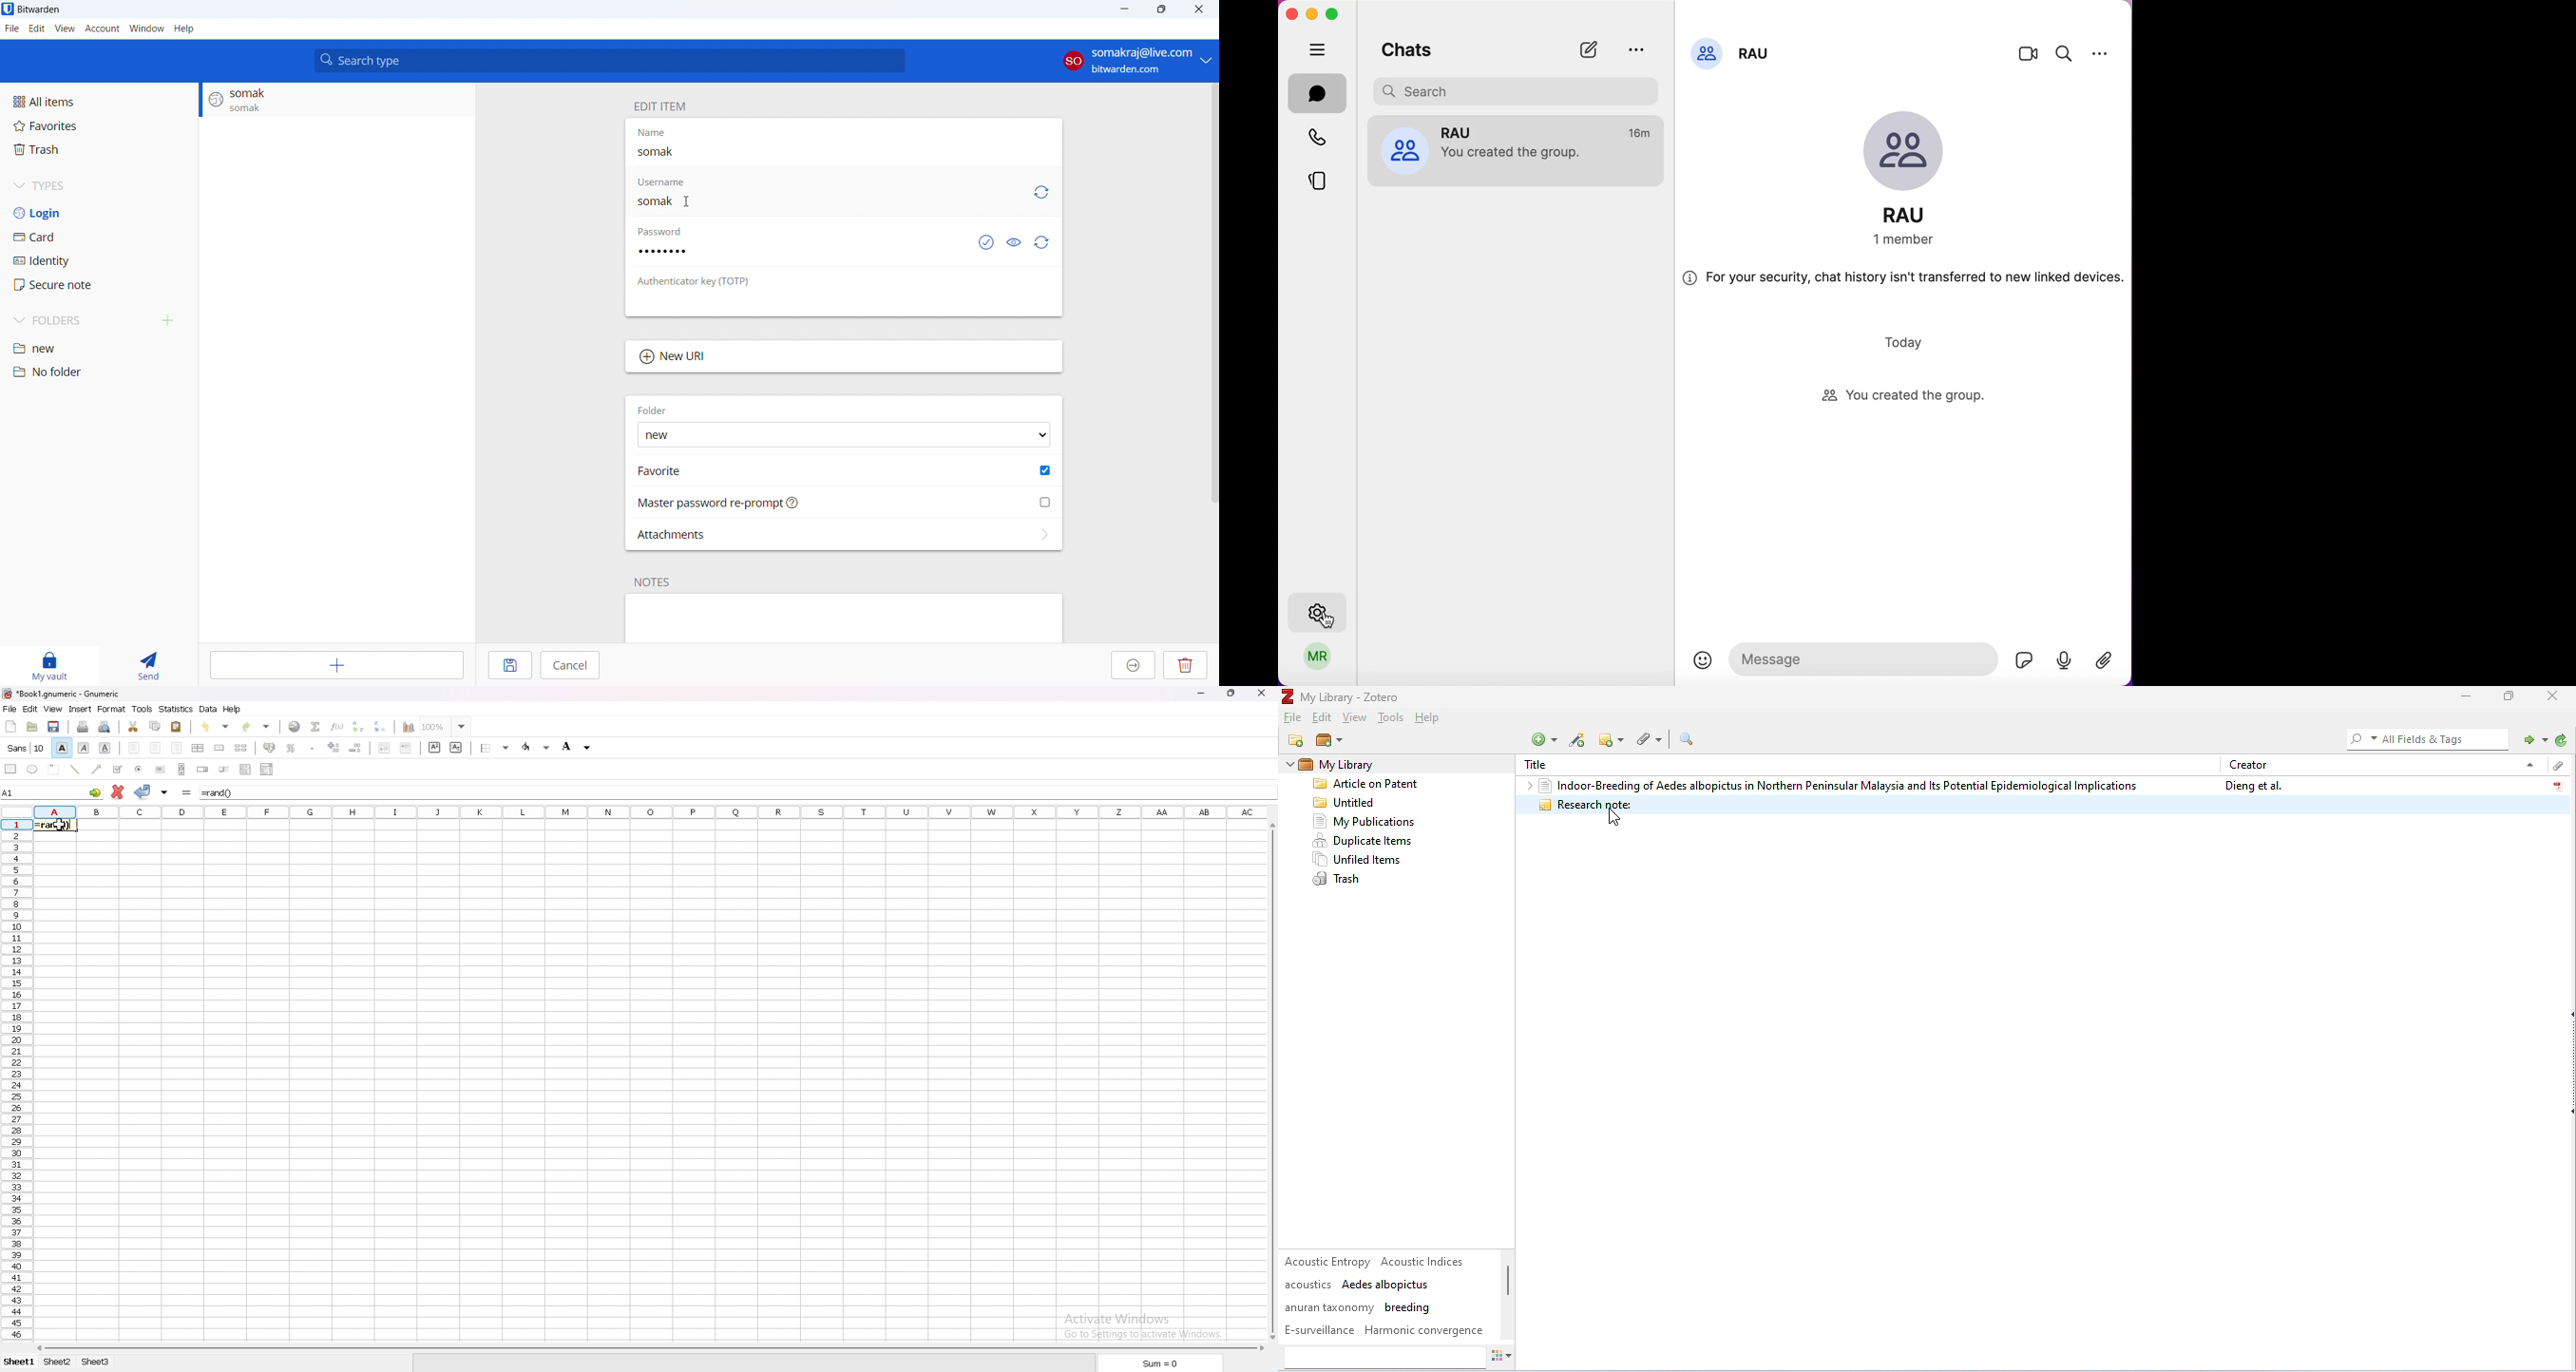  Describe the element at coordinates (2463, 696) in the screenshot. I see `minimize` at that location.